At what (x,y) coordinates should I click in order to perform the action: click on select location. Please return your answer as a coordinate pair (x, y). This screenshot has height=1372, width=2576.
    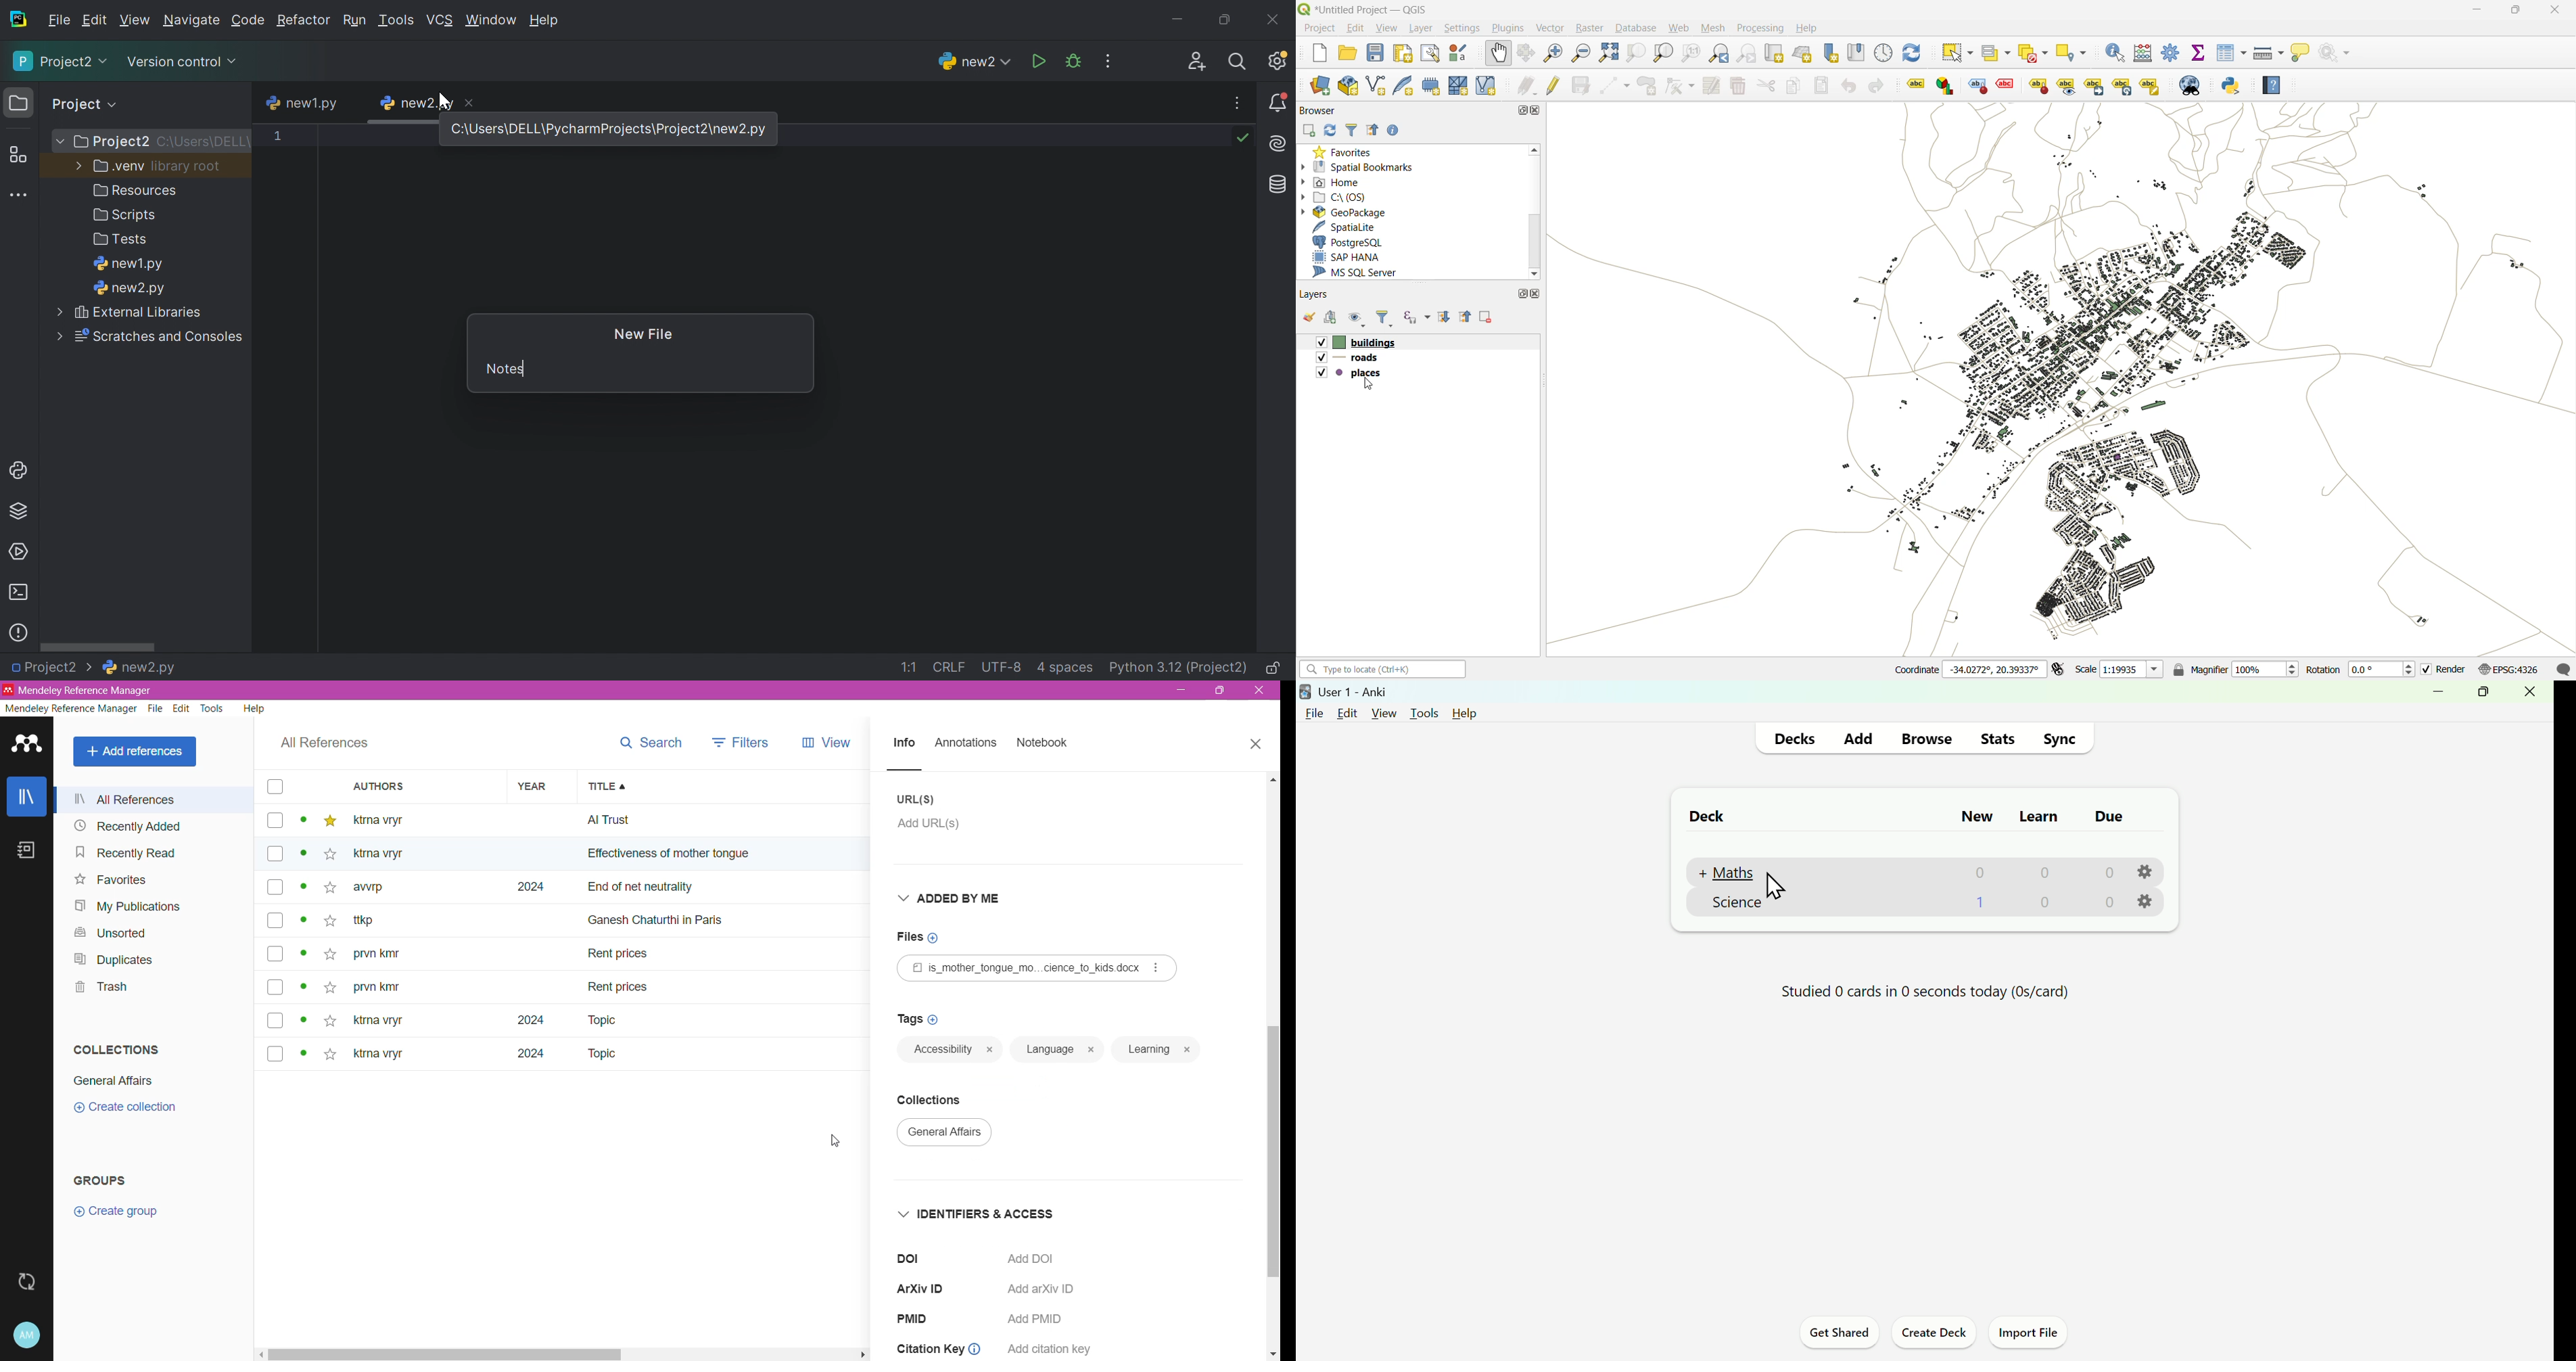
    Looking at the image, I should click on (2073, 52).